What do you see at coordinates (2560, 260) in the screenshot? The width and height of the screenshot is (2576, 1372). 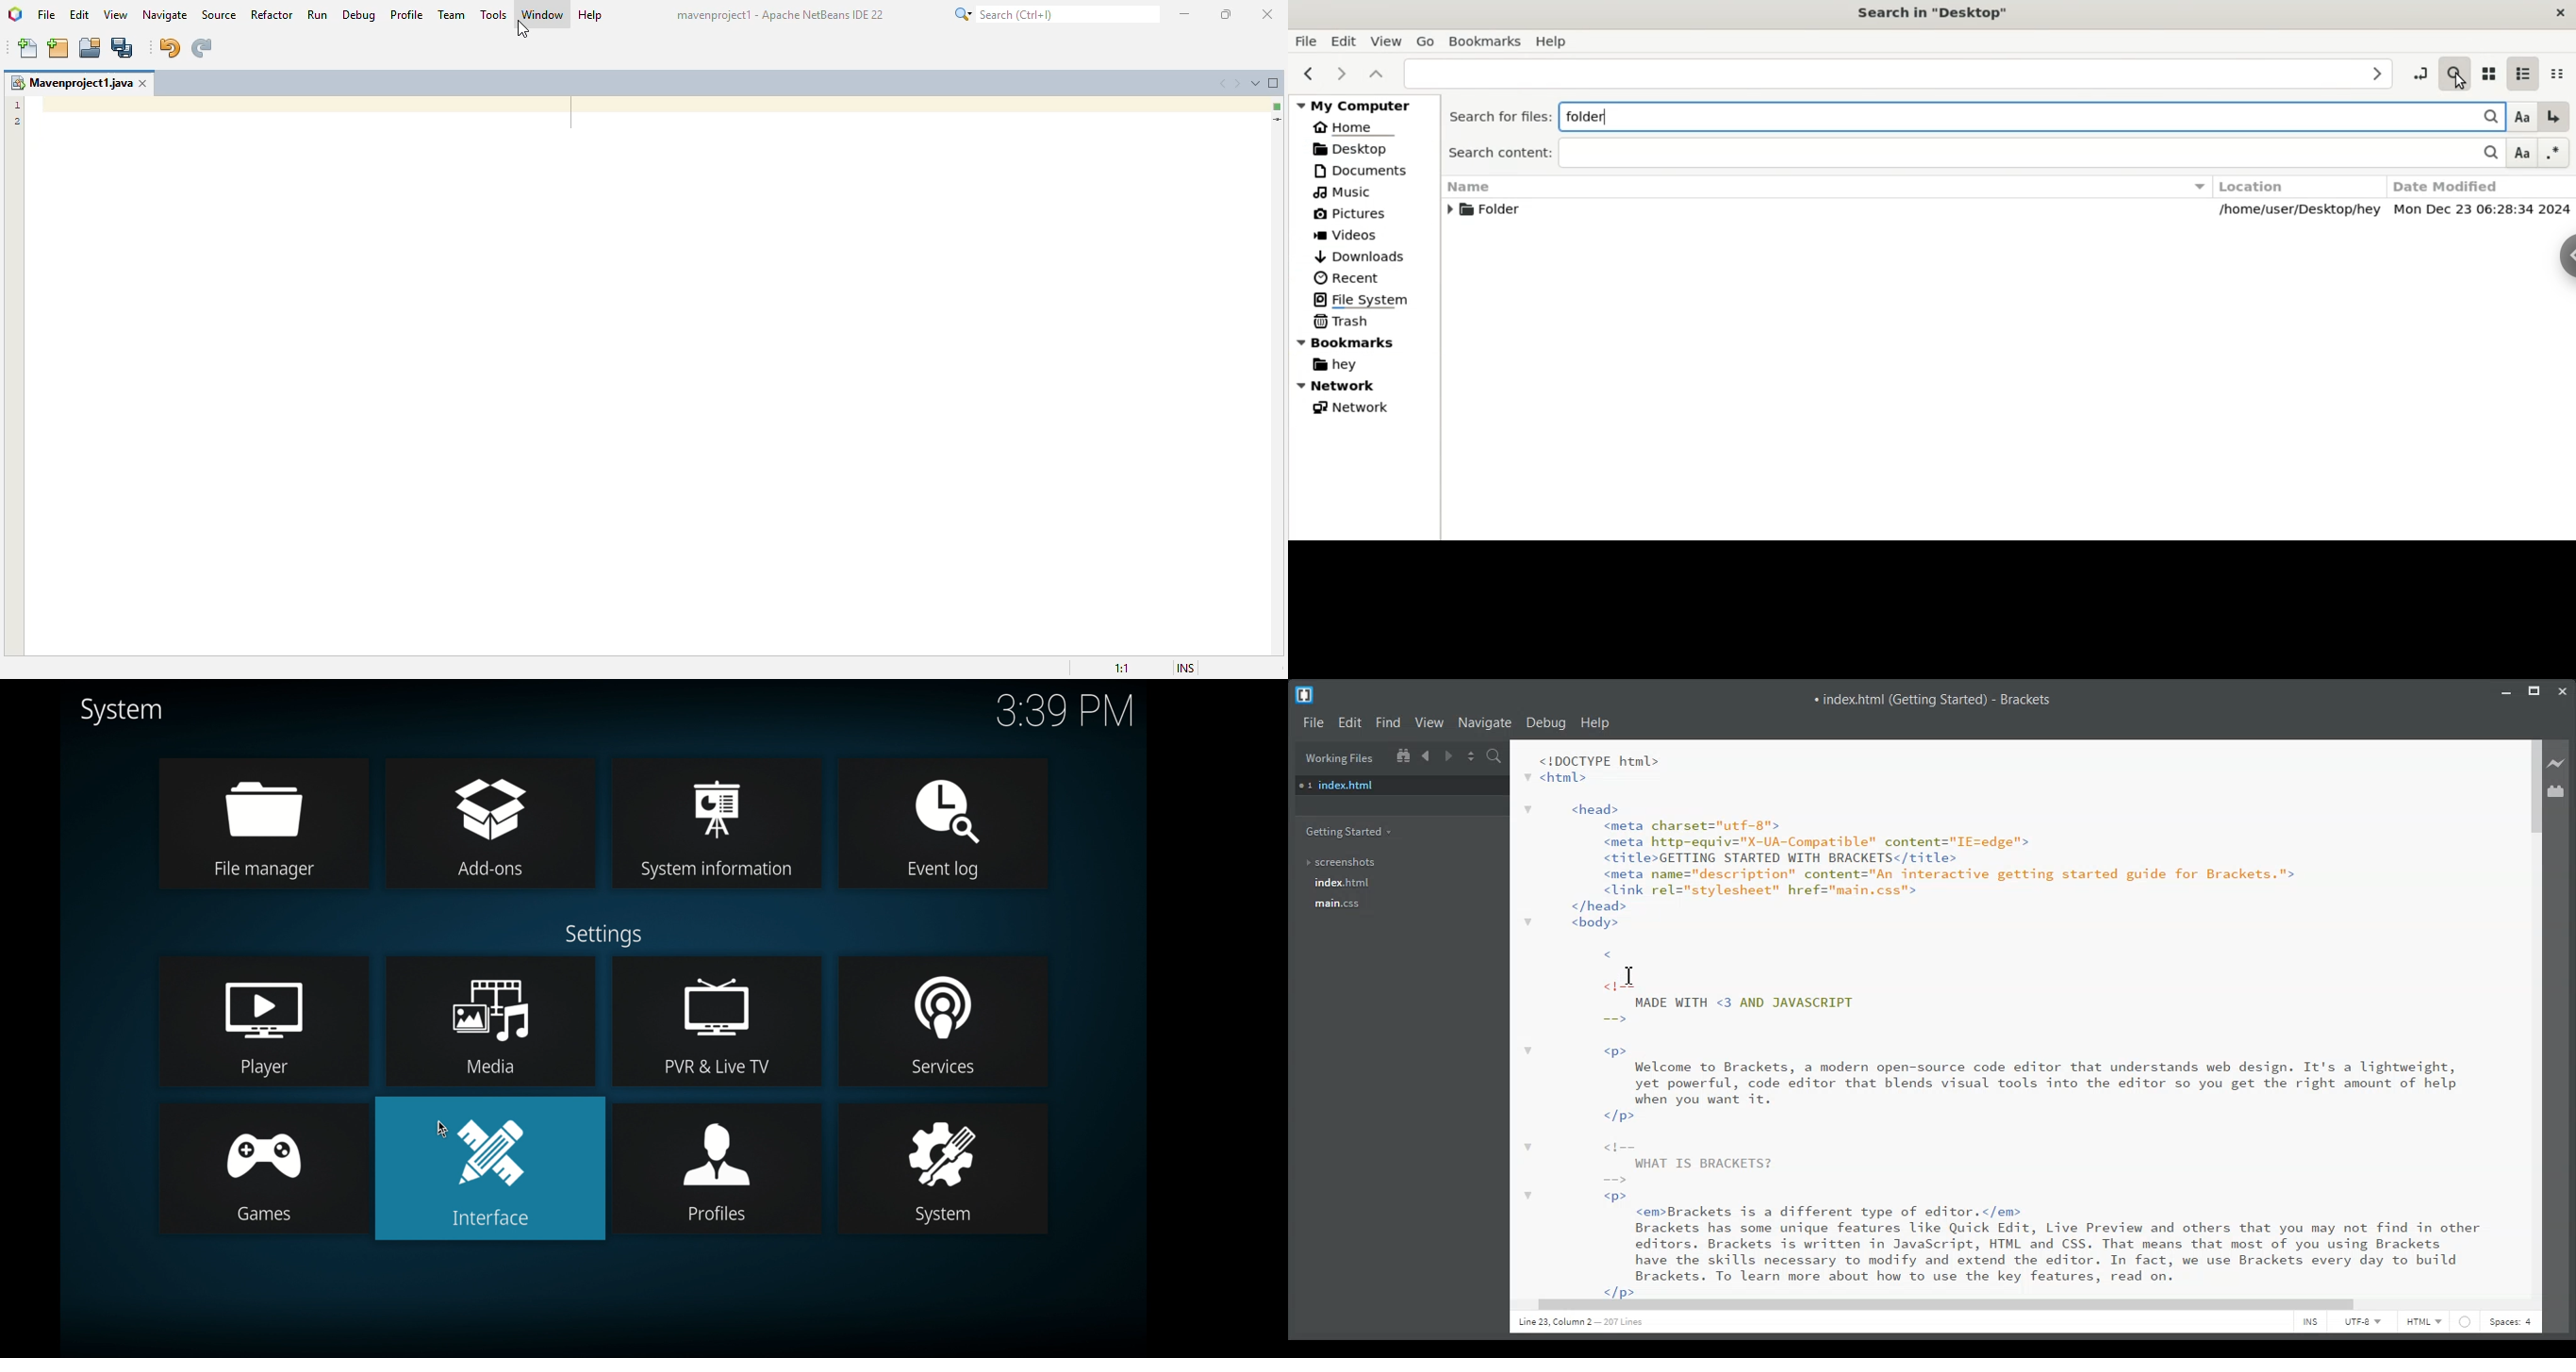 I see `Sidebar` at bounding box center [2560, 260].